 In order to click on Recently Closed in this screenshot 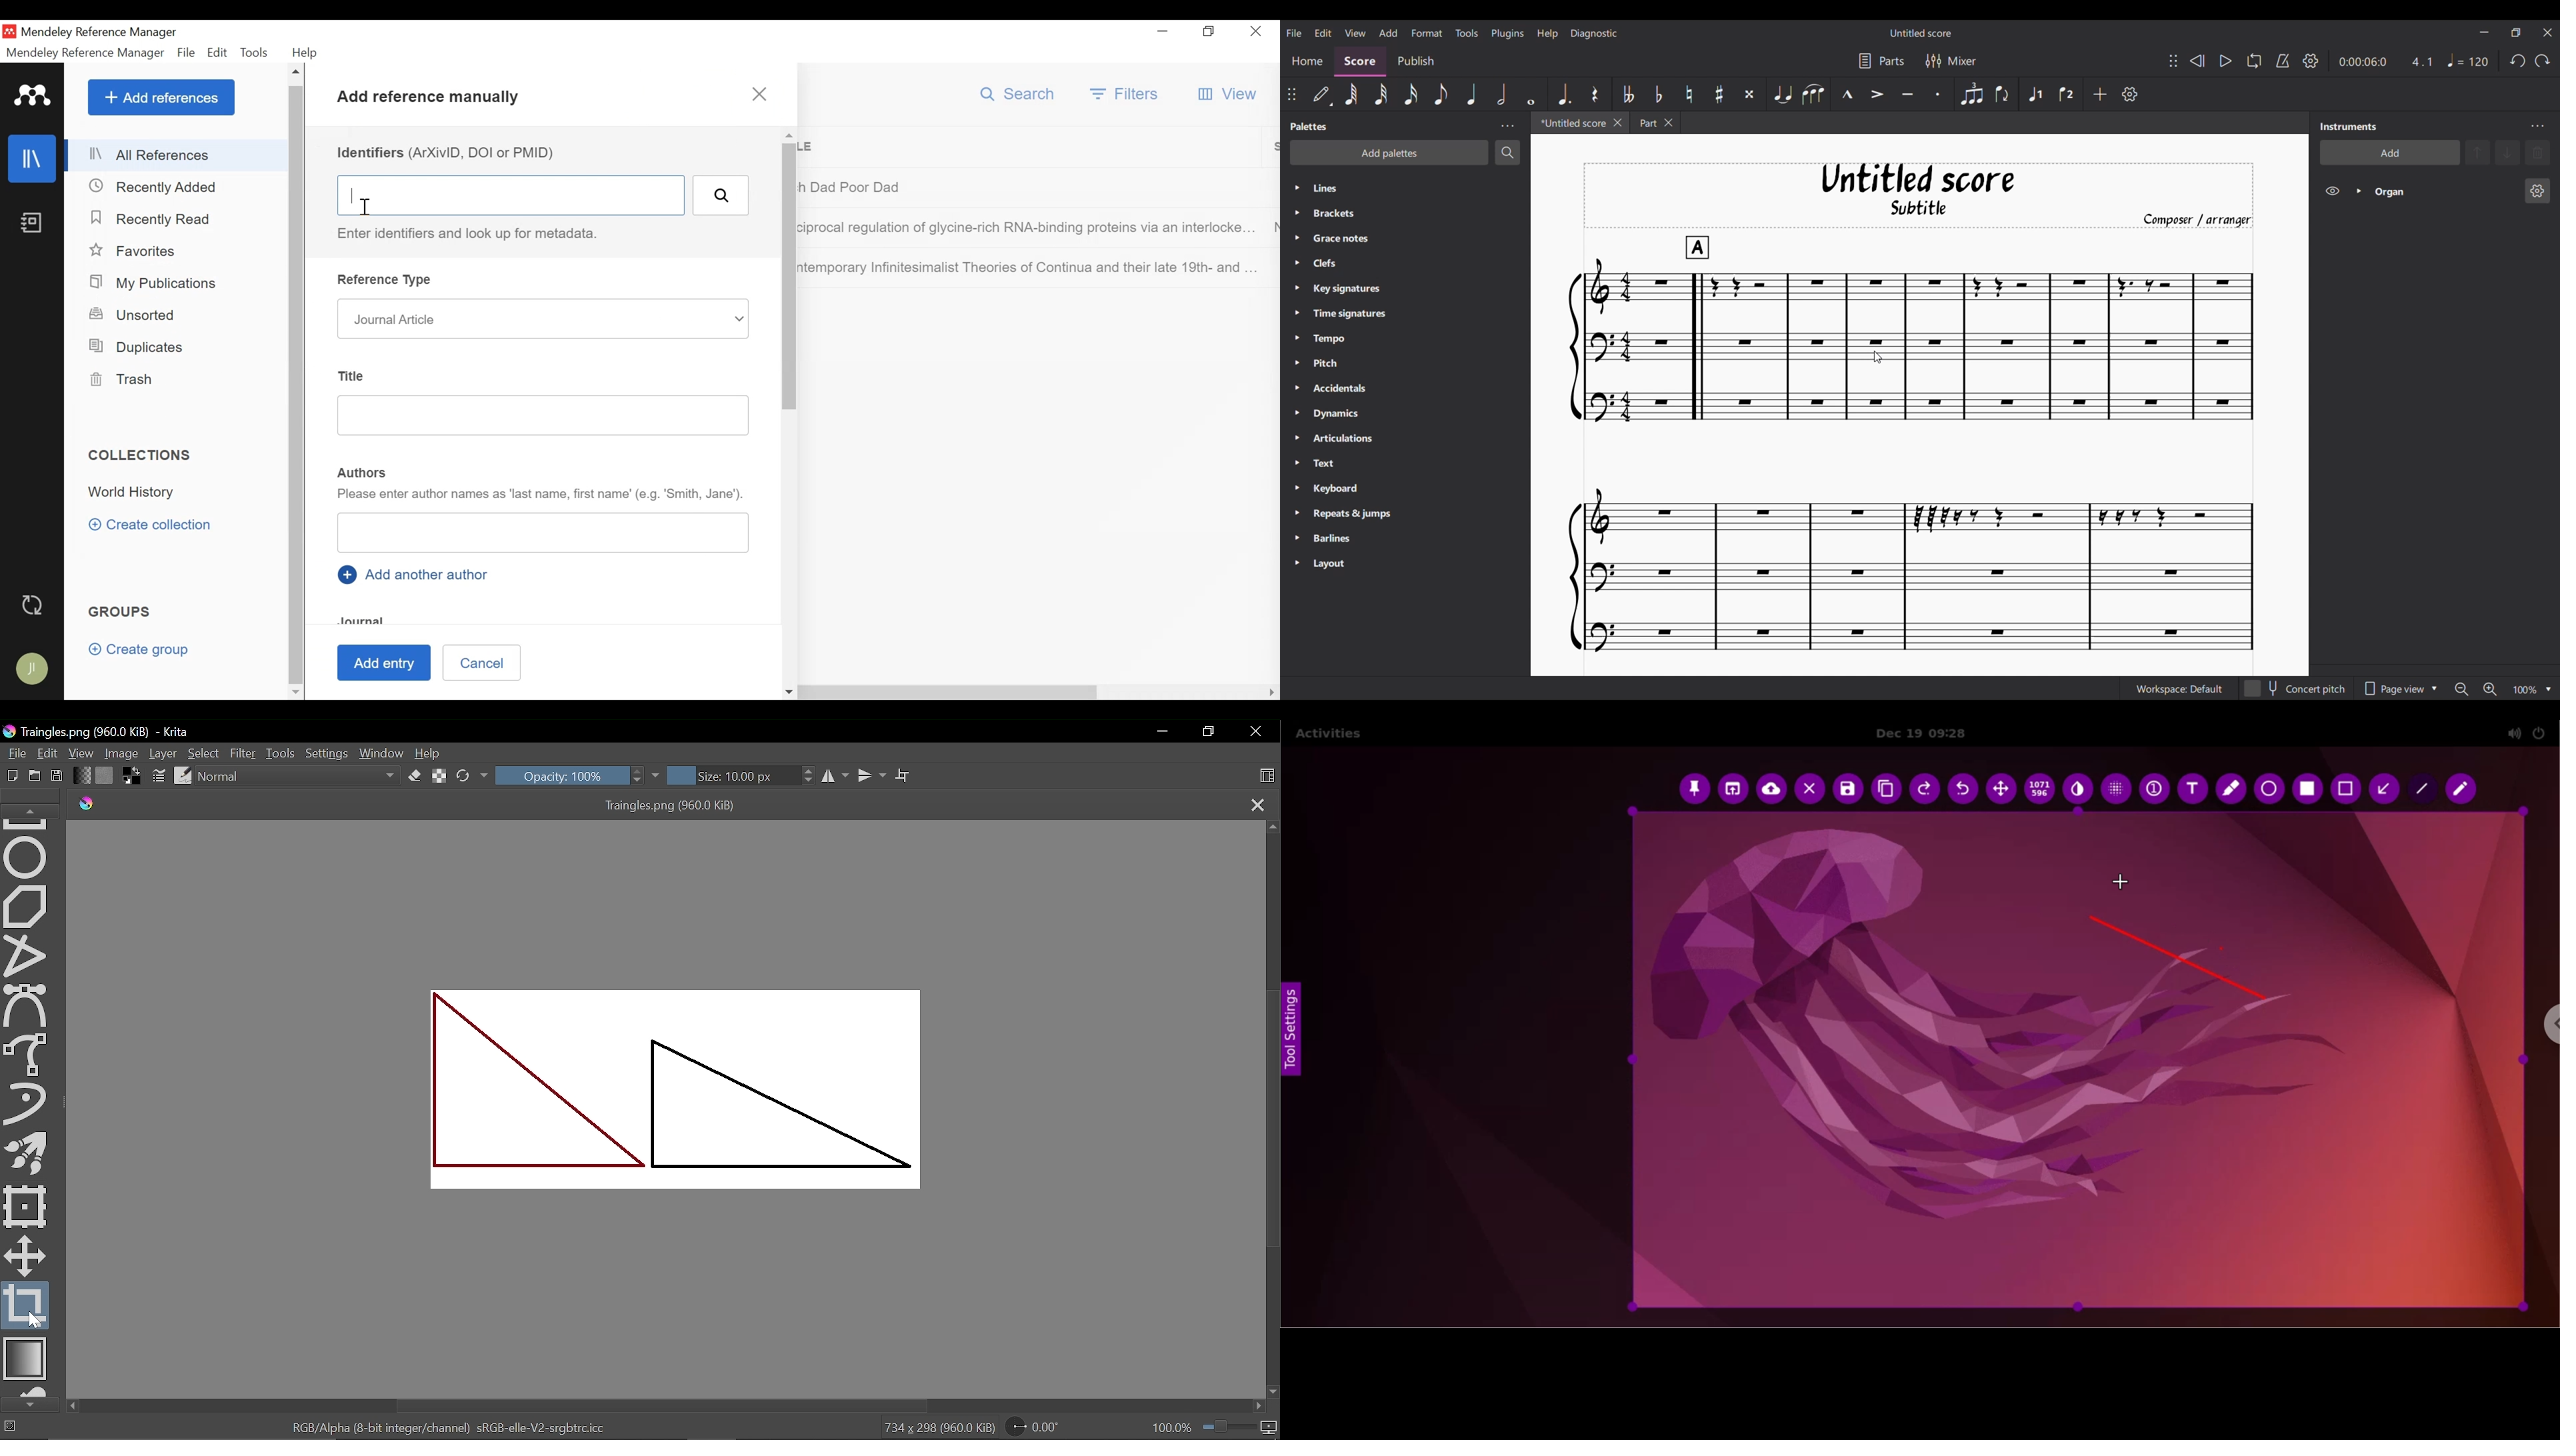, I will do `click(154, 187)`.